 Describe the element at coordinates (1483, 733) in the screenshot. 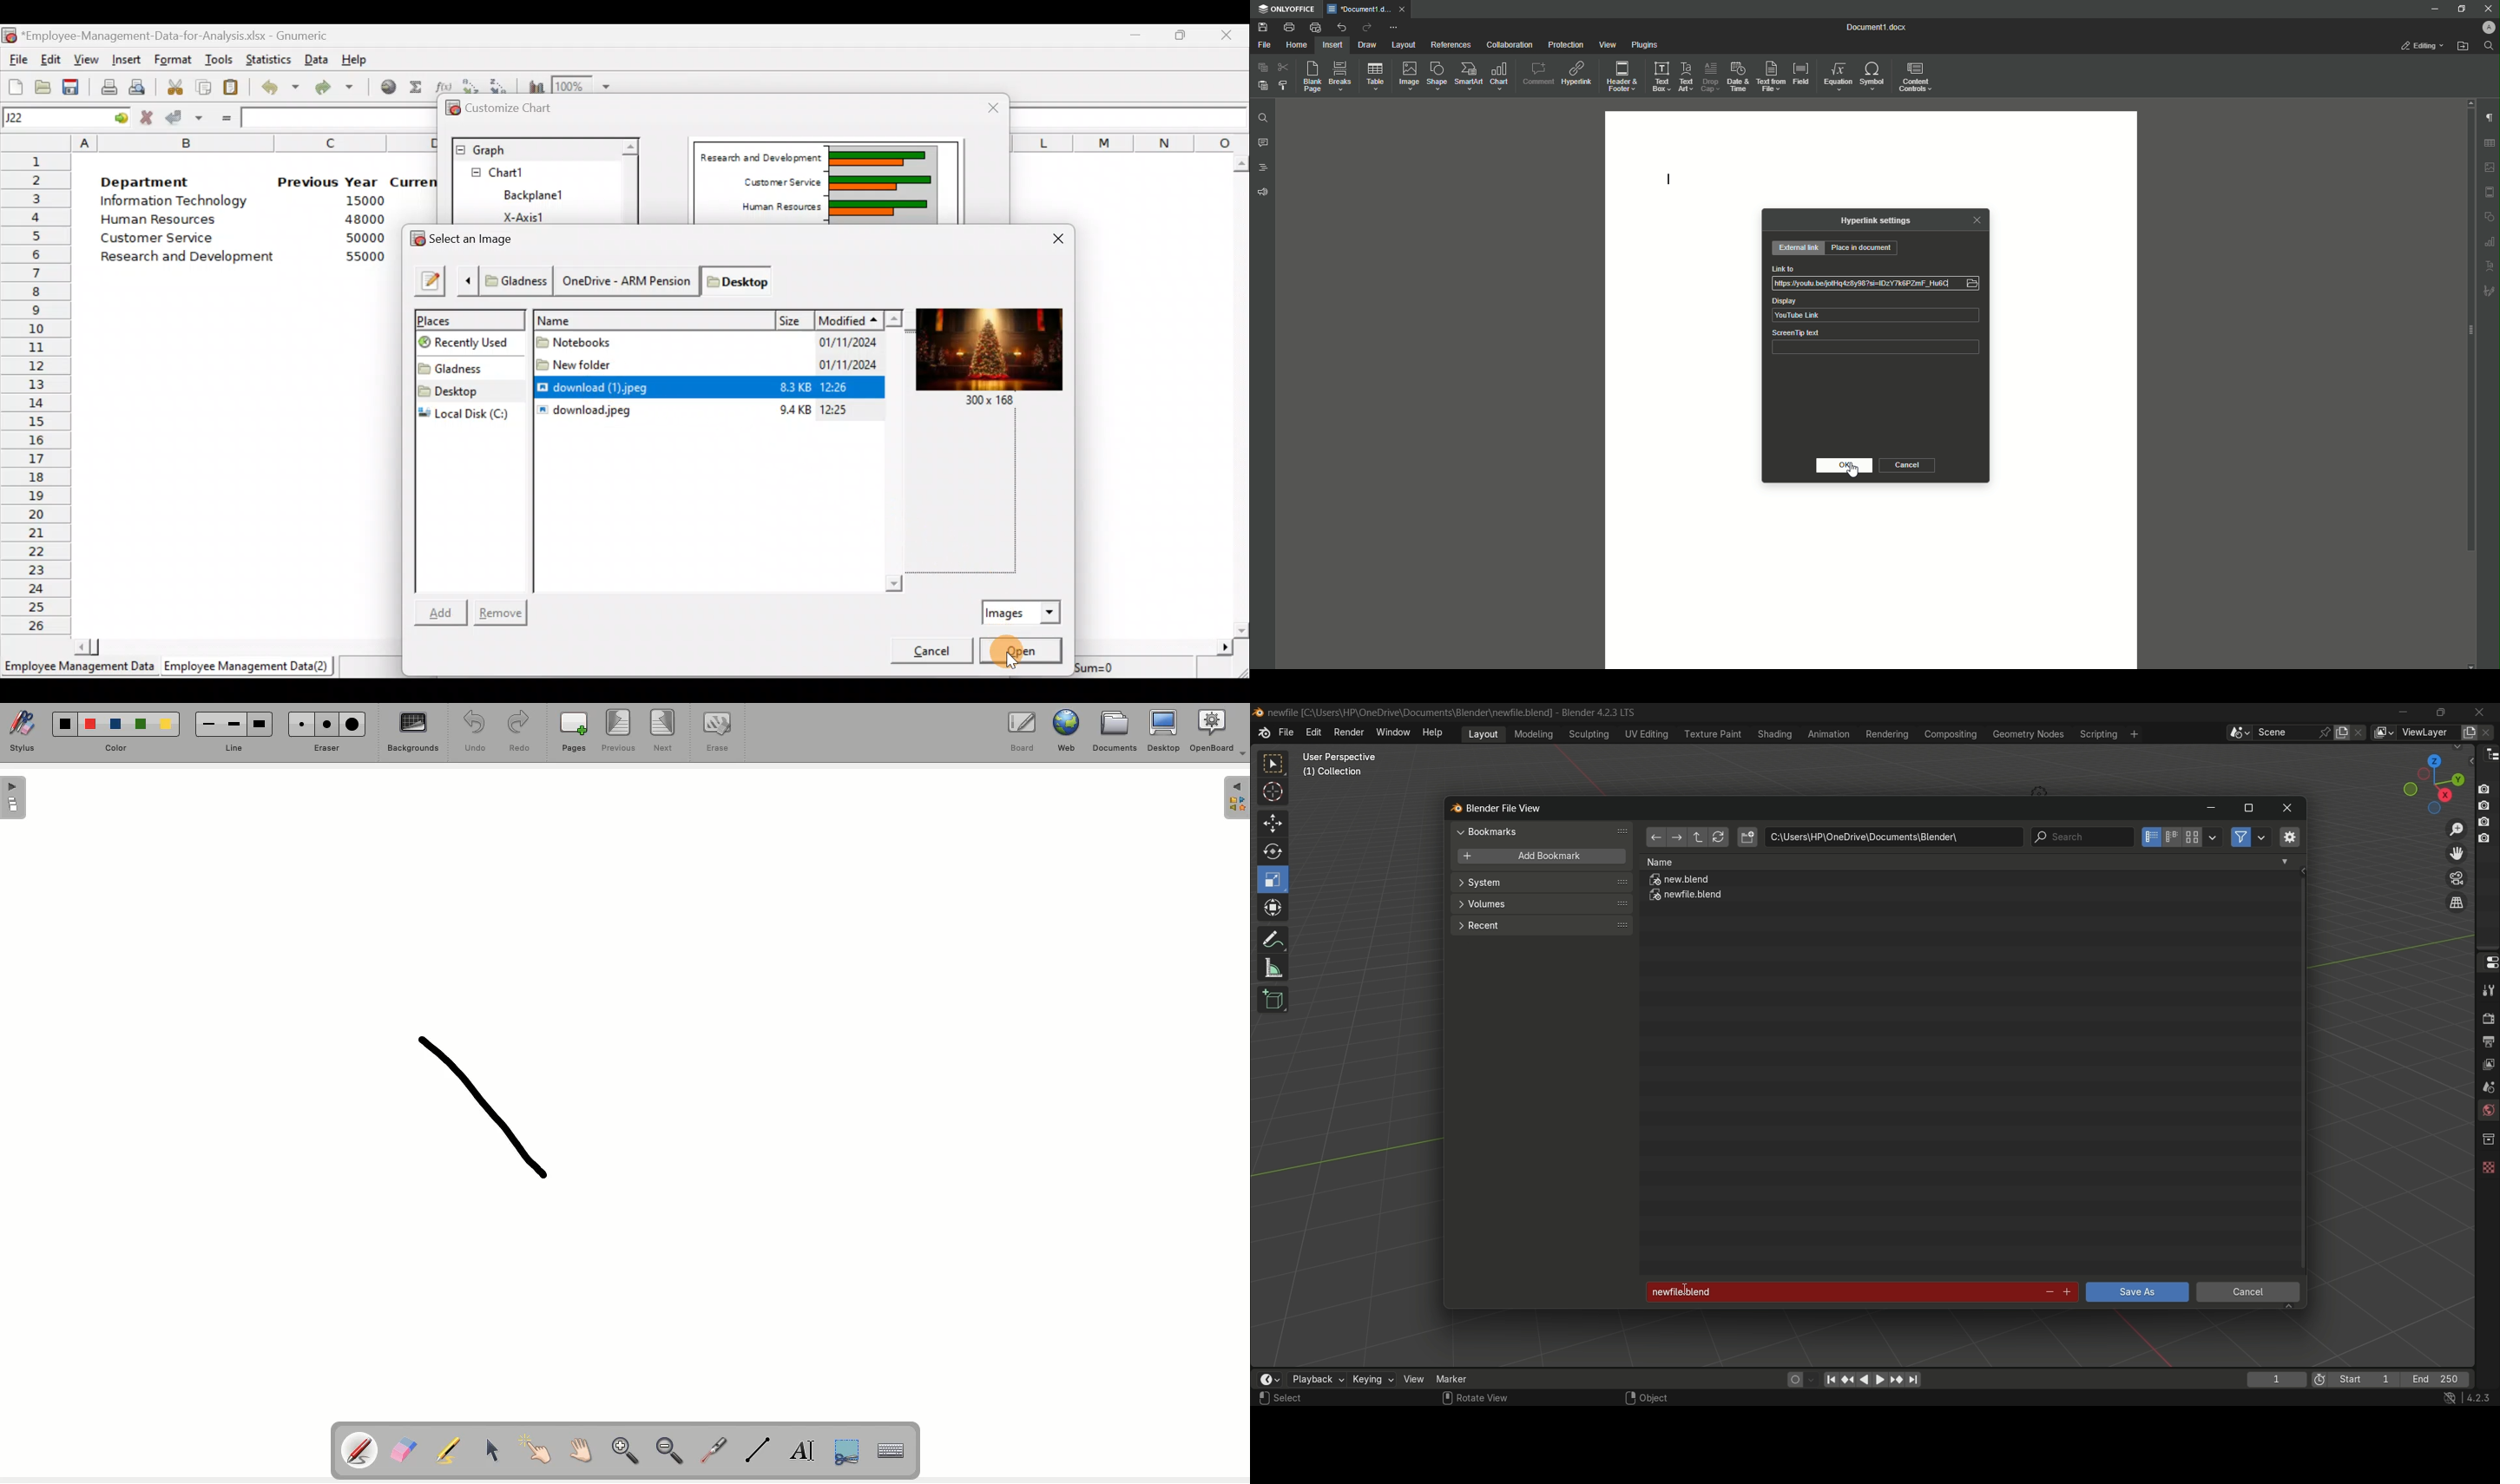

I see `layout menu` at that location.